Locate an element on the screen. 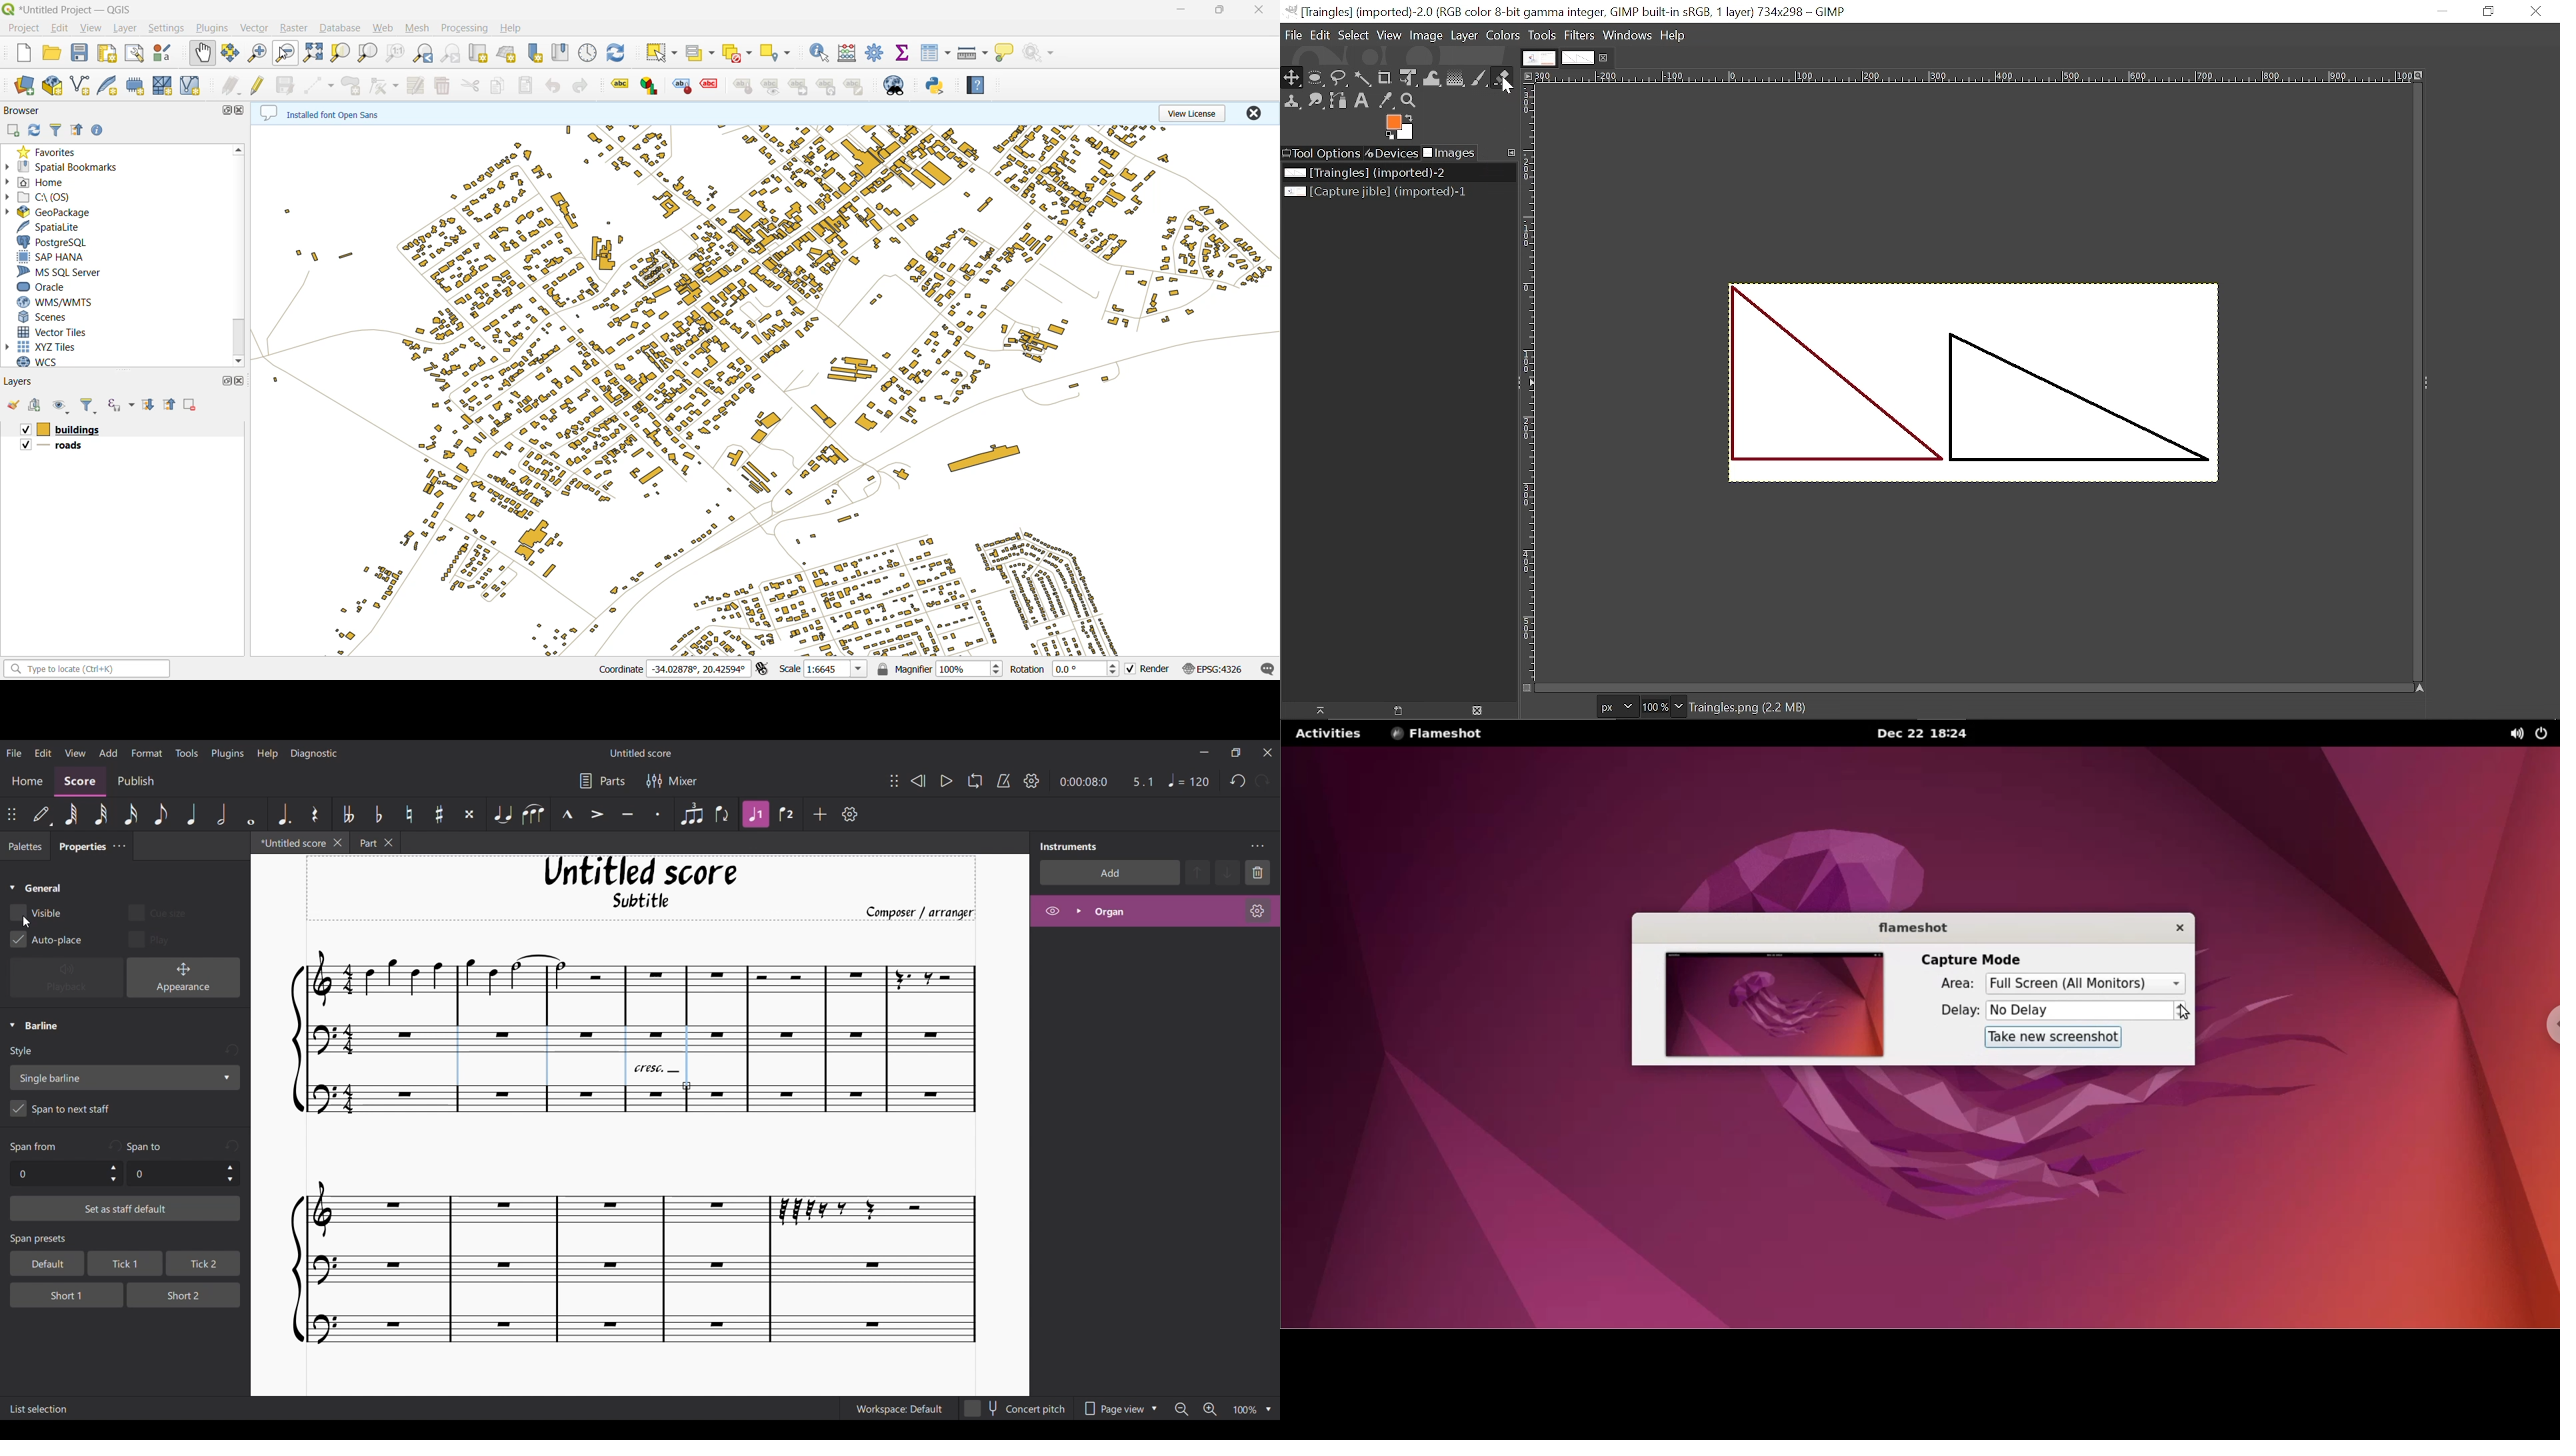  Organ settings is located at coordinates (1257, 911).